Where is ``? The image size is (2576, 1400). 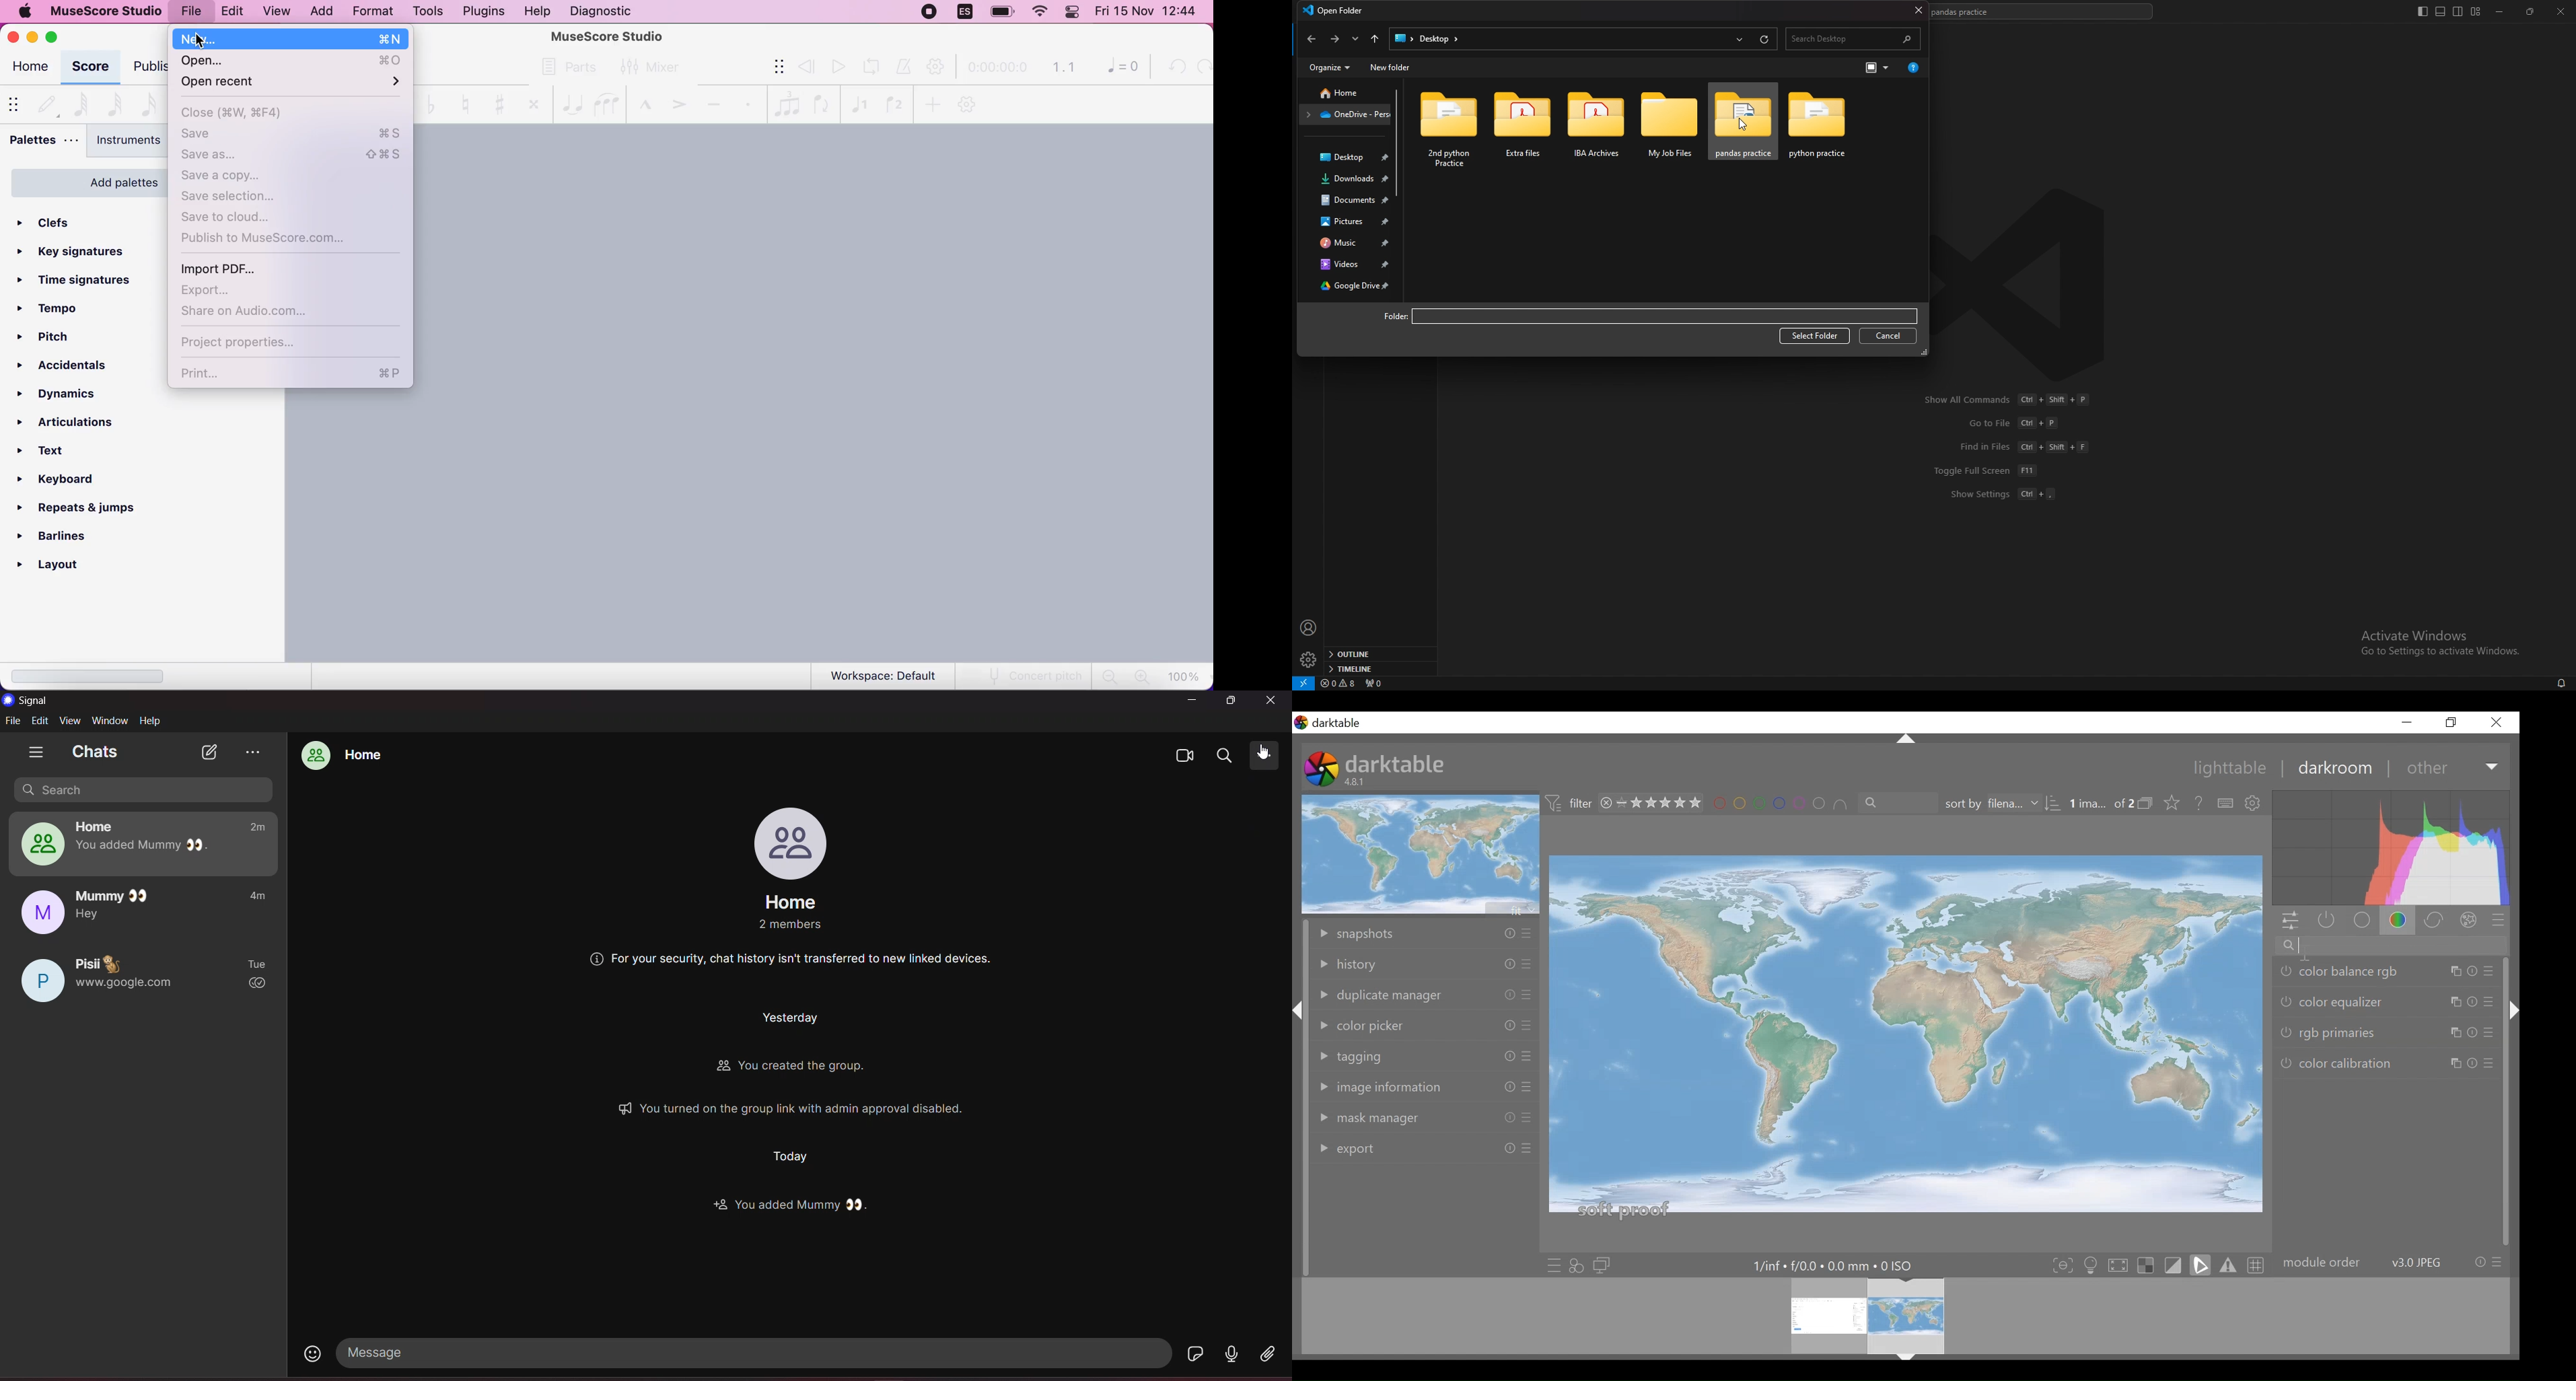  is located at coordinates (790, 1109).